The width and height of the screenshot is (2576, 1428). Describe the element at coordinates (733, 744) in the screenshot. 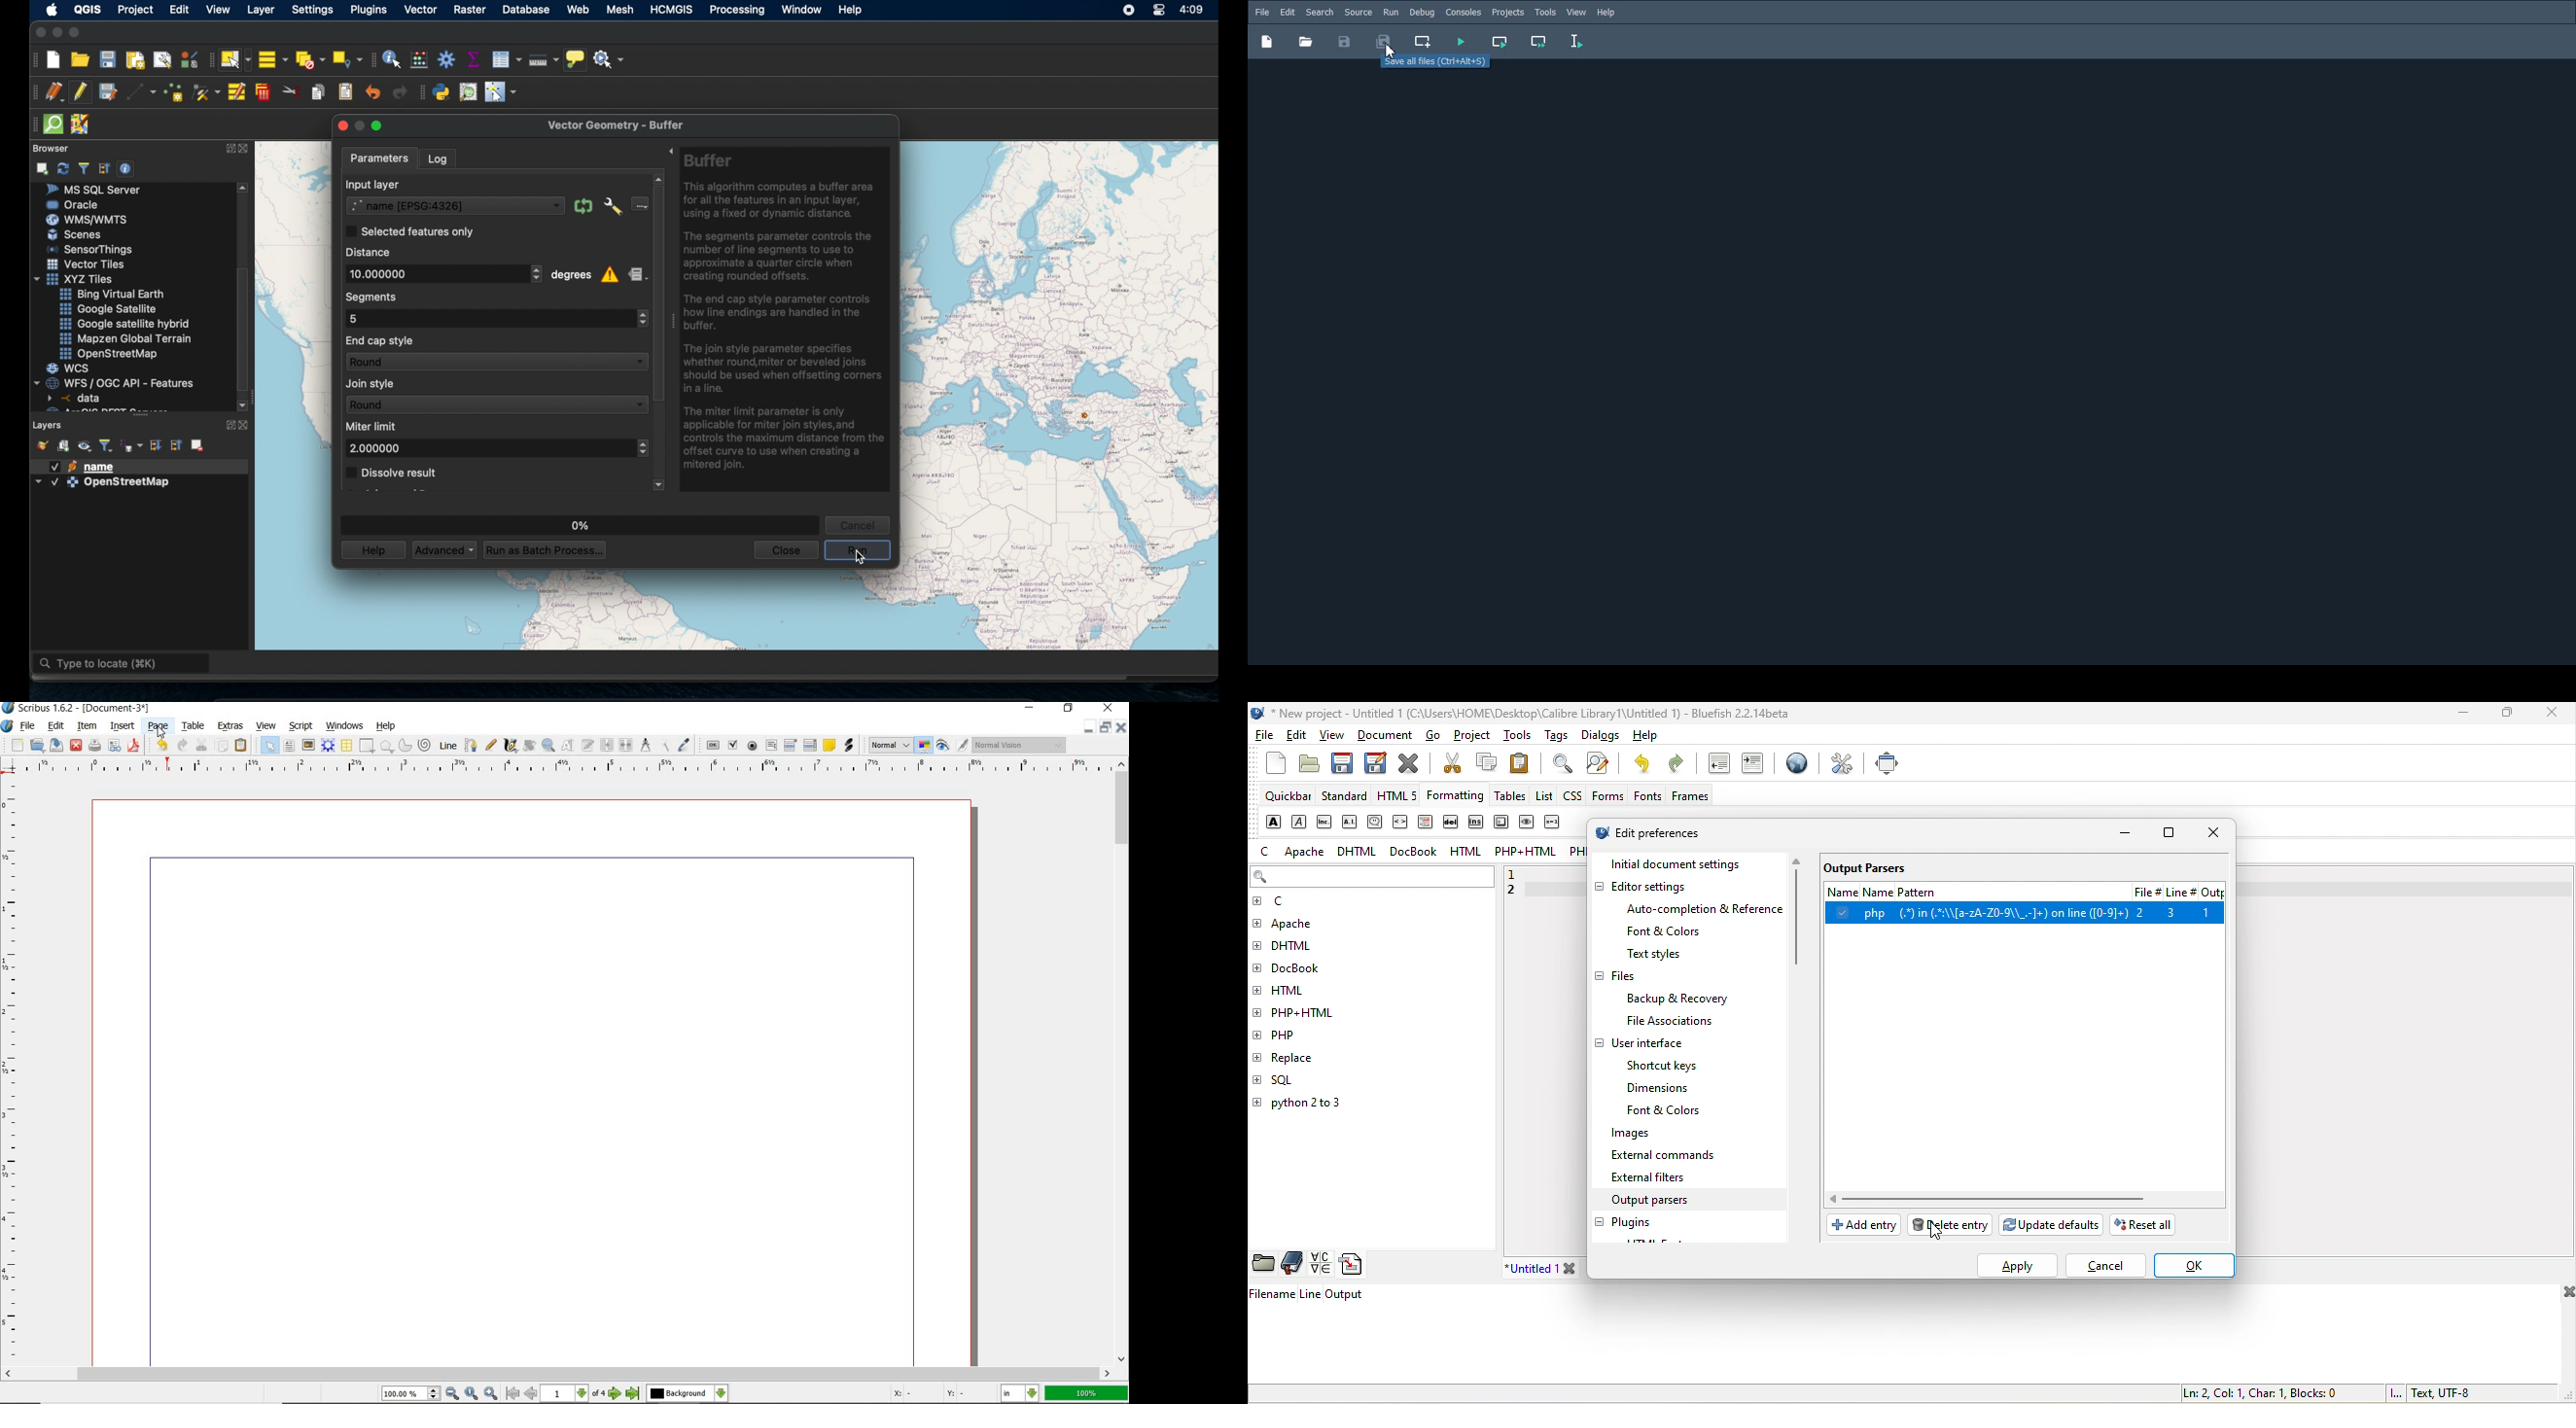

I see `pdf check box` at that location.